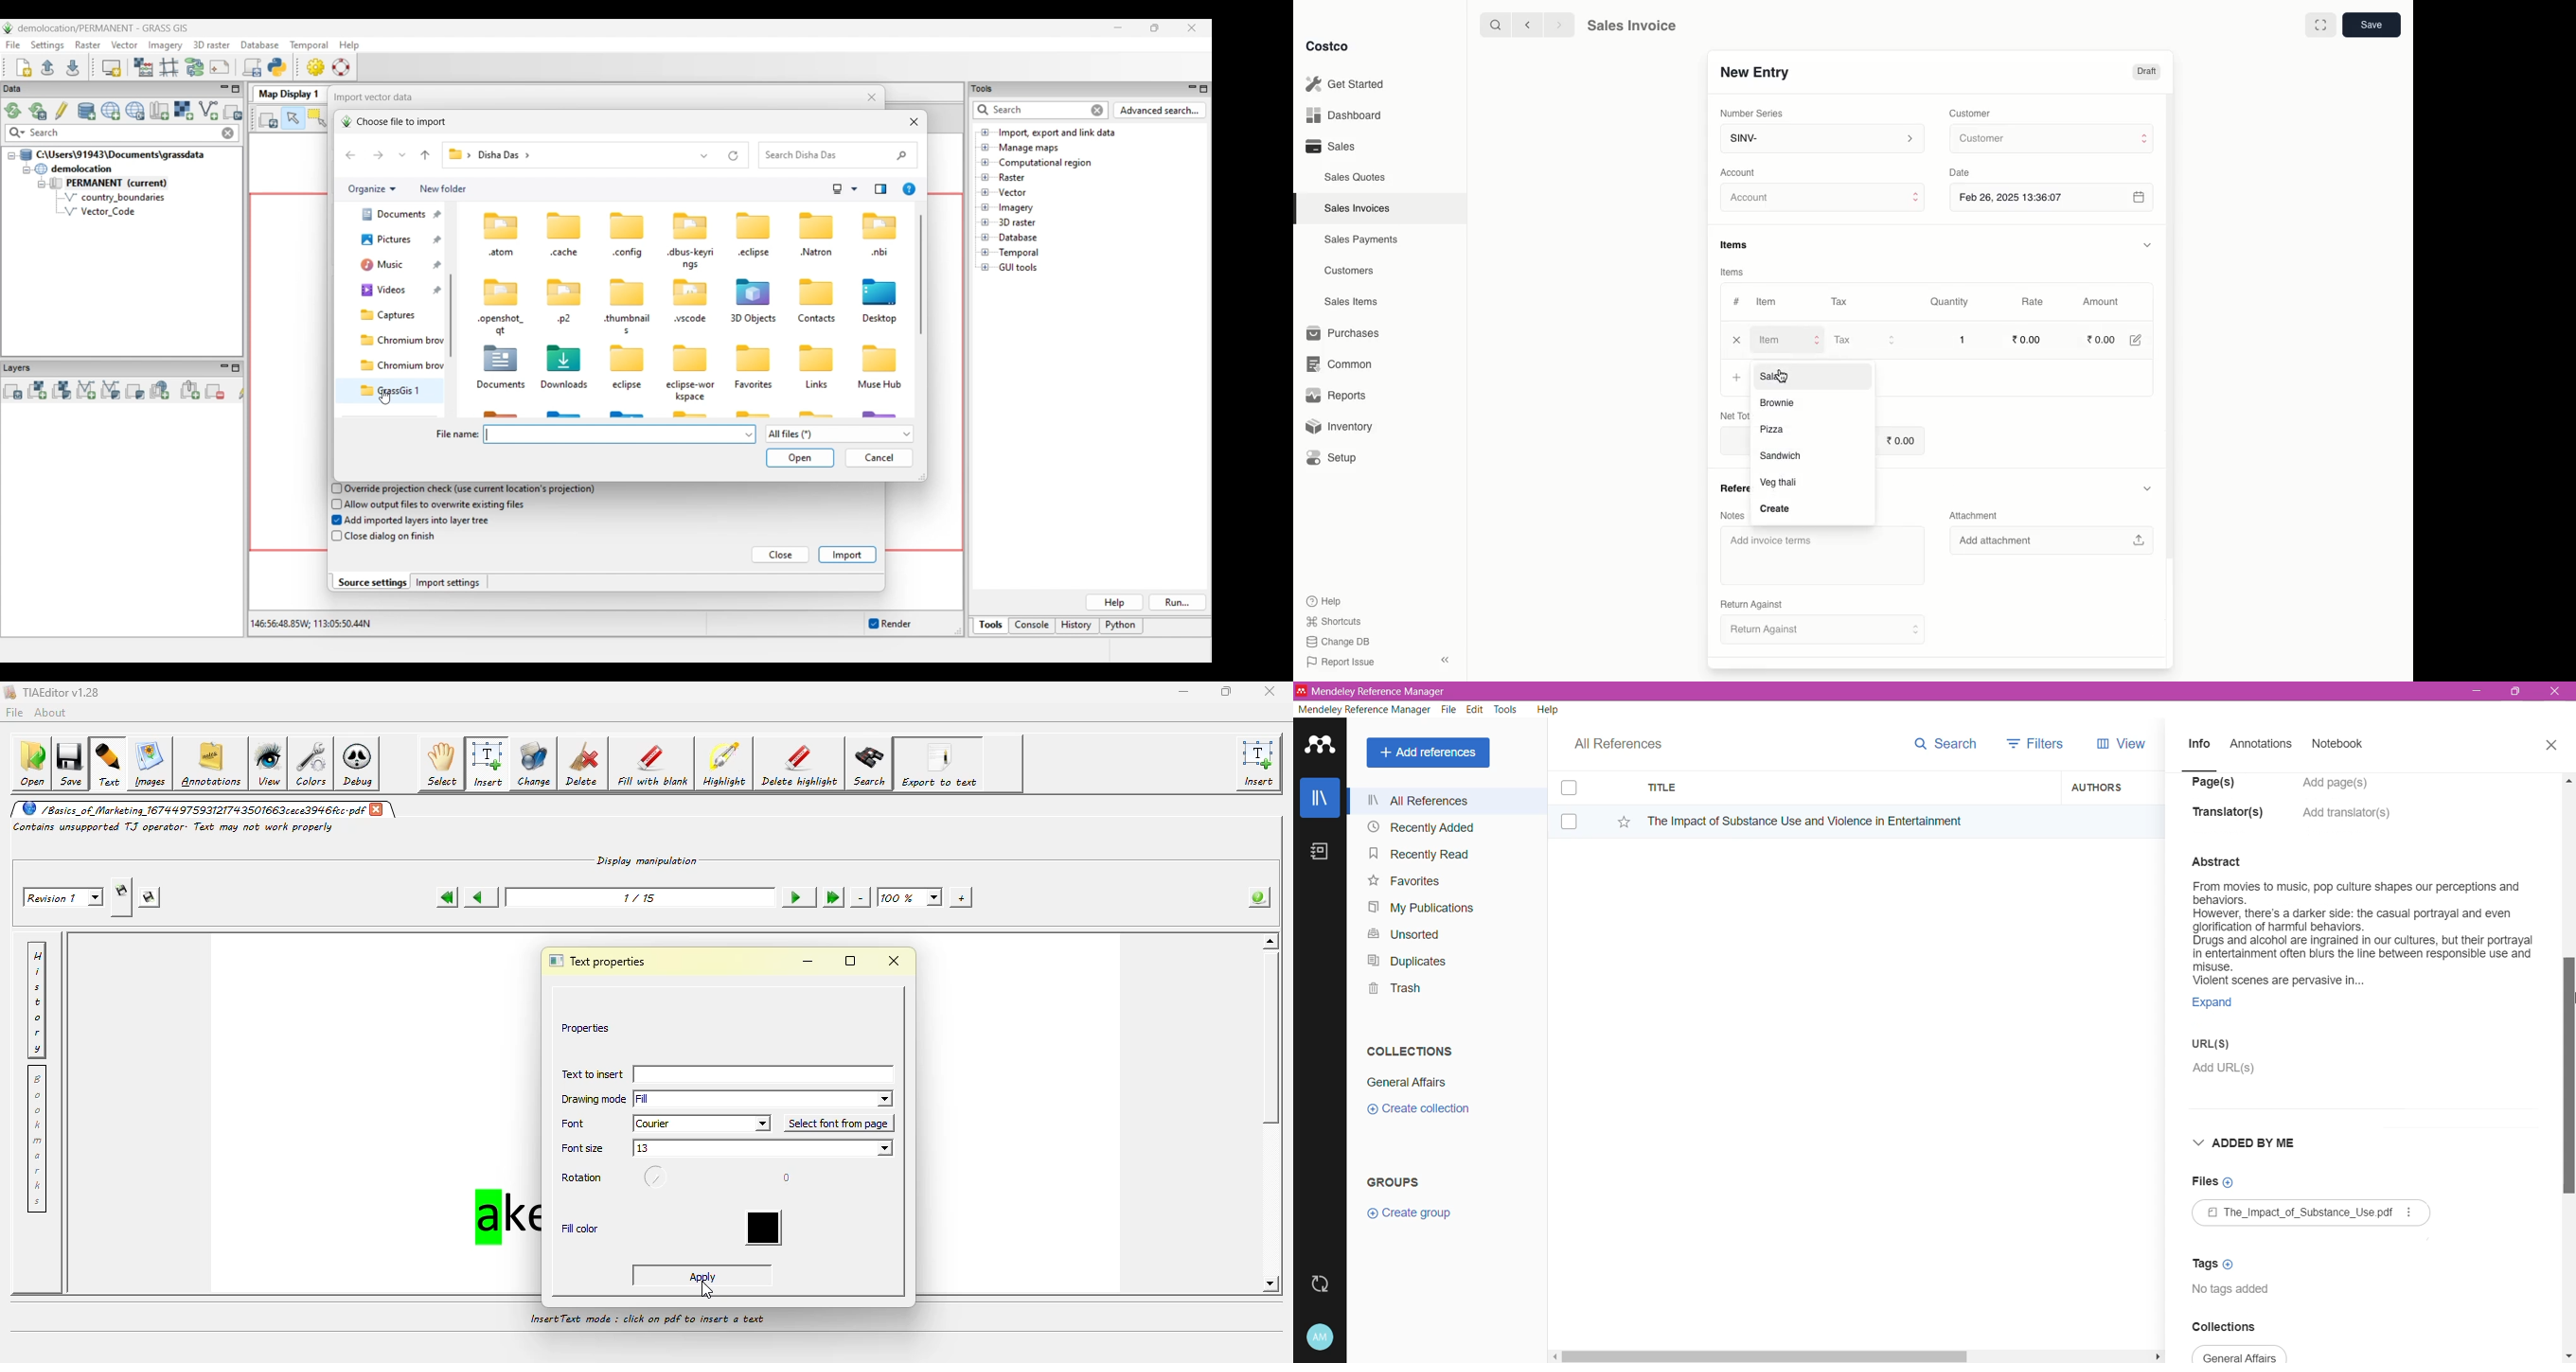 This screenshot has width=2576, height=1372. Describe the element at coordinates (1964, 173) in the screenshot. I see `Date` at that location.